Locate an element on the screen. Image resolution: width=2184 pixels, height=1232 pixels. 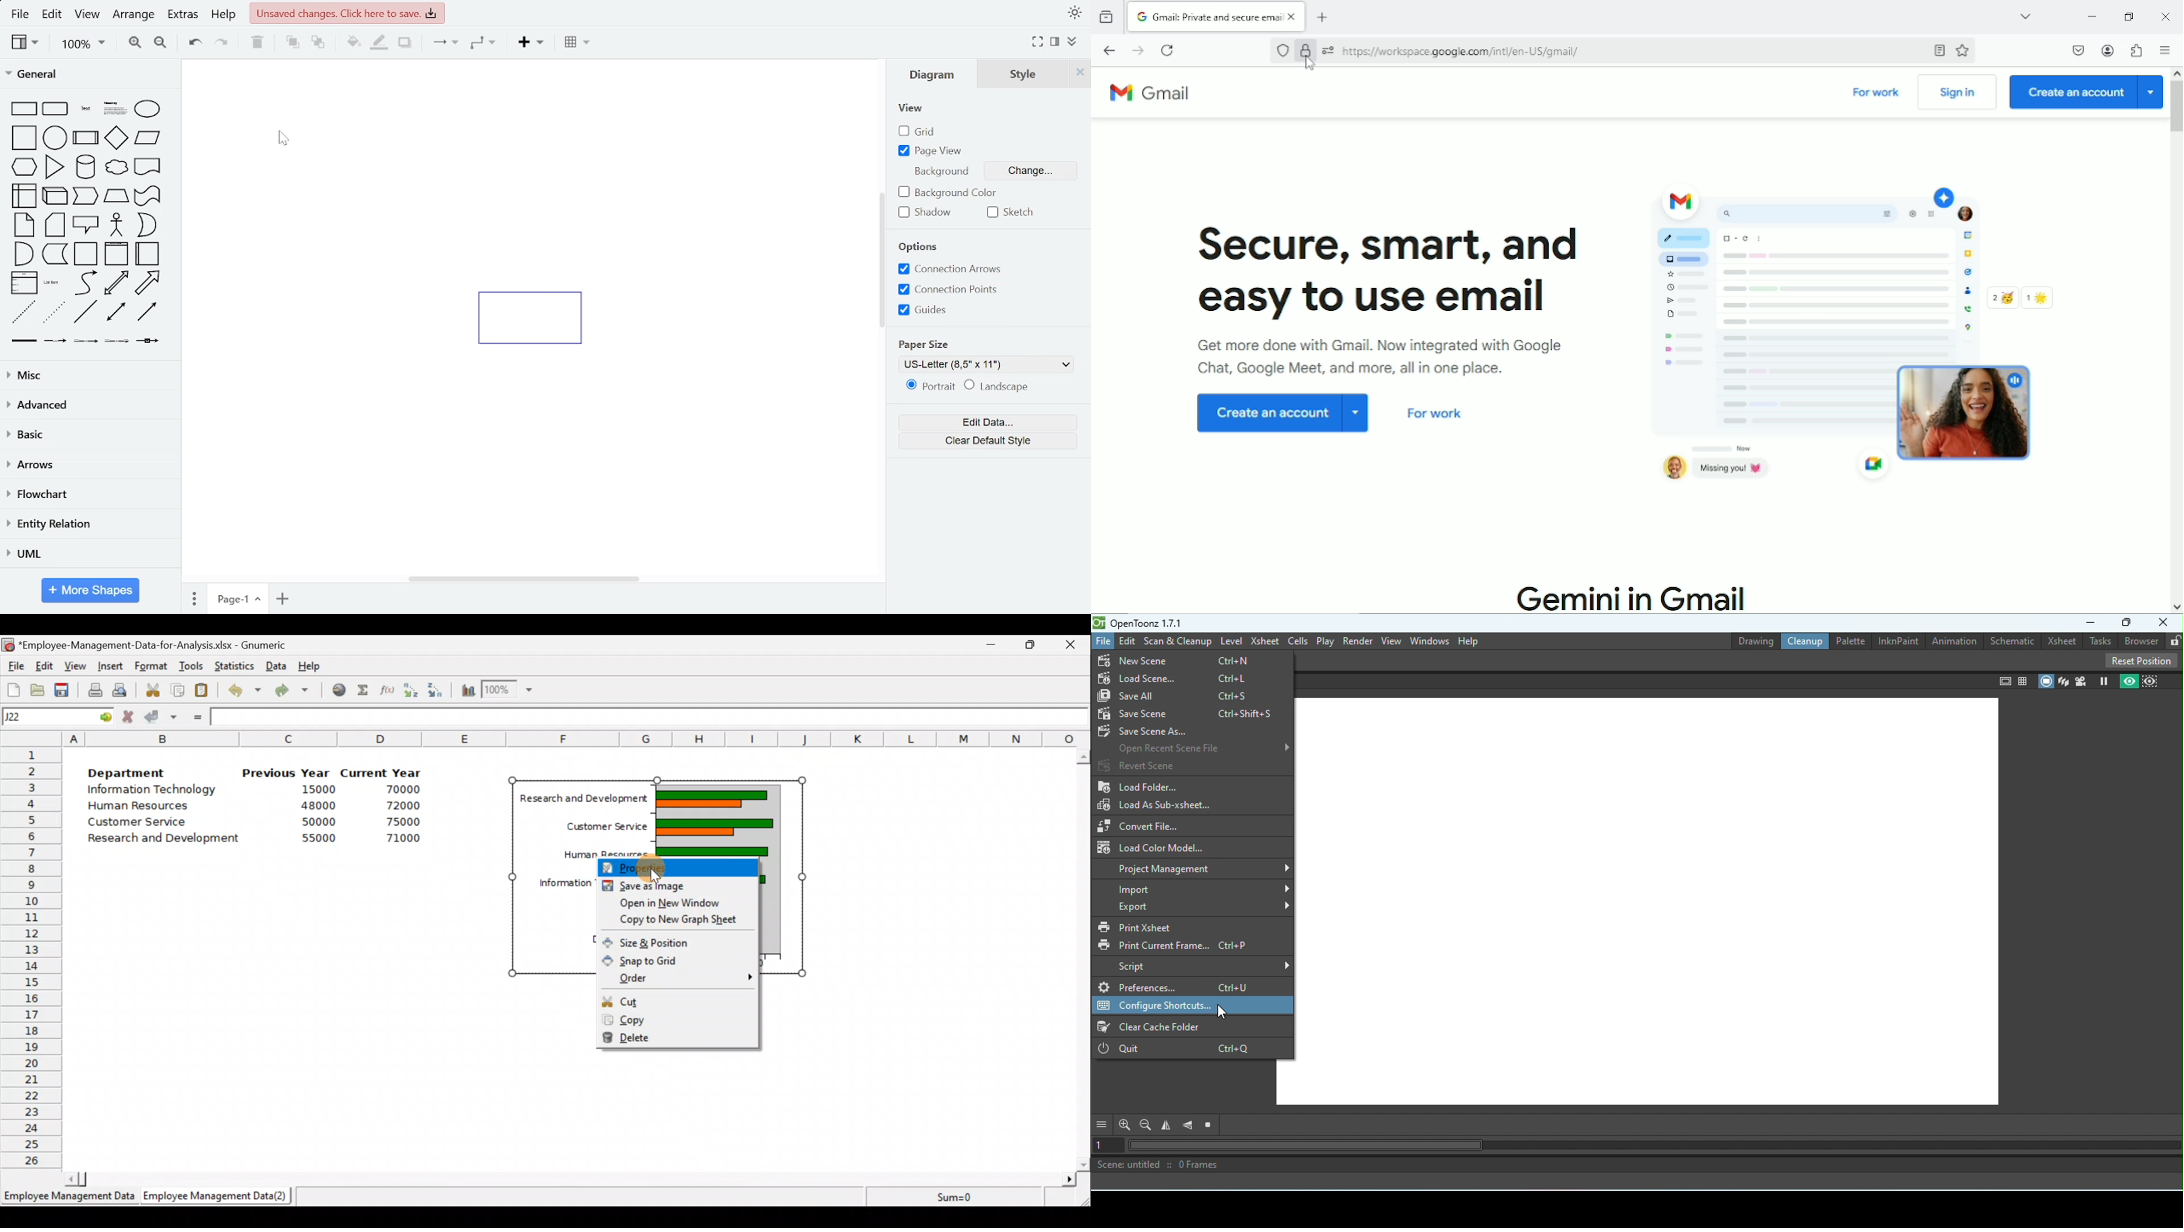
Horizontal scroll bar is located at coordinates (1655, 1146).